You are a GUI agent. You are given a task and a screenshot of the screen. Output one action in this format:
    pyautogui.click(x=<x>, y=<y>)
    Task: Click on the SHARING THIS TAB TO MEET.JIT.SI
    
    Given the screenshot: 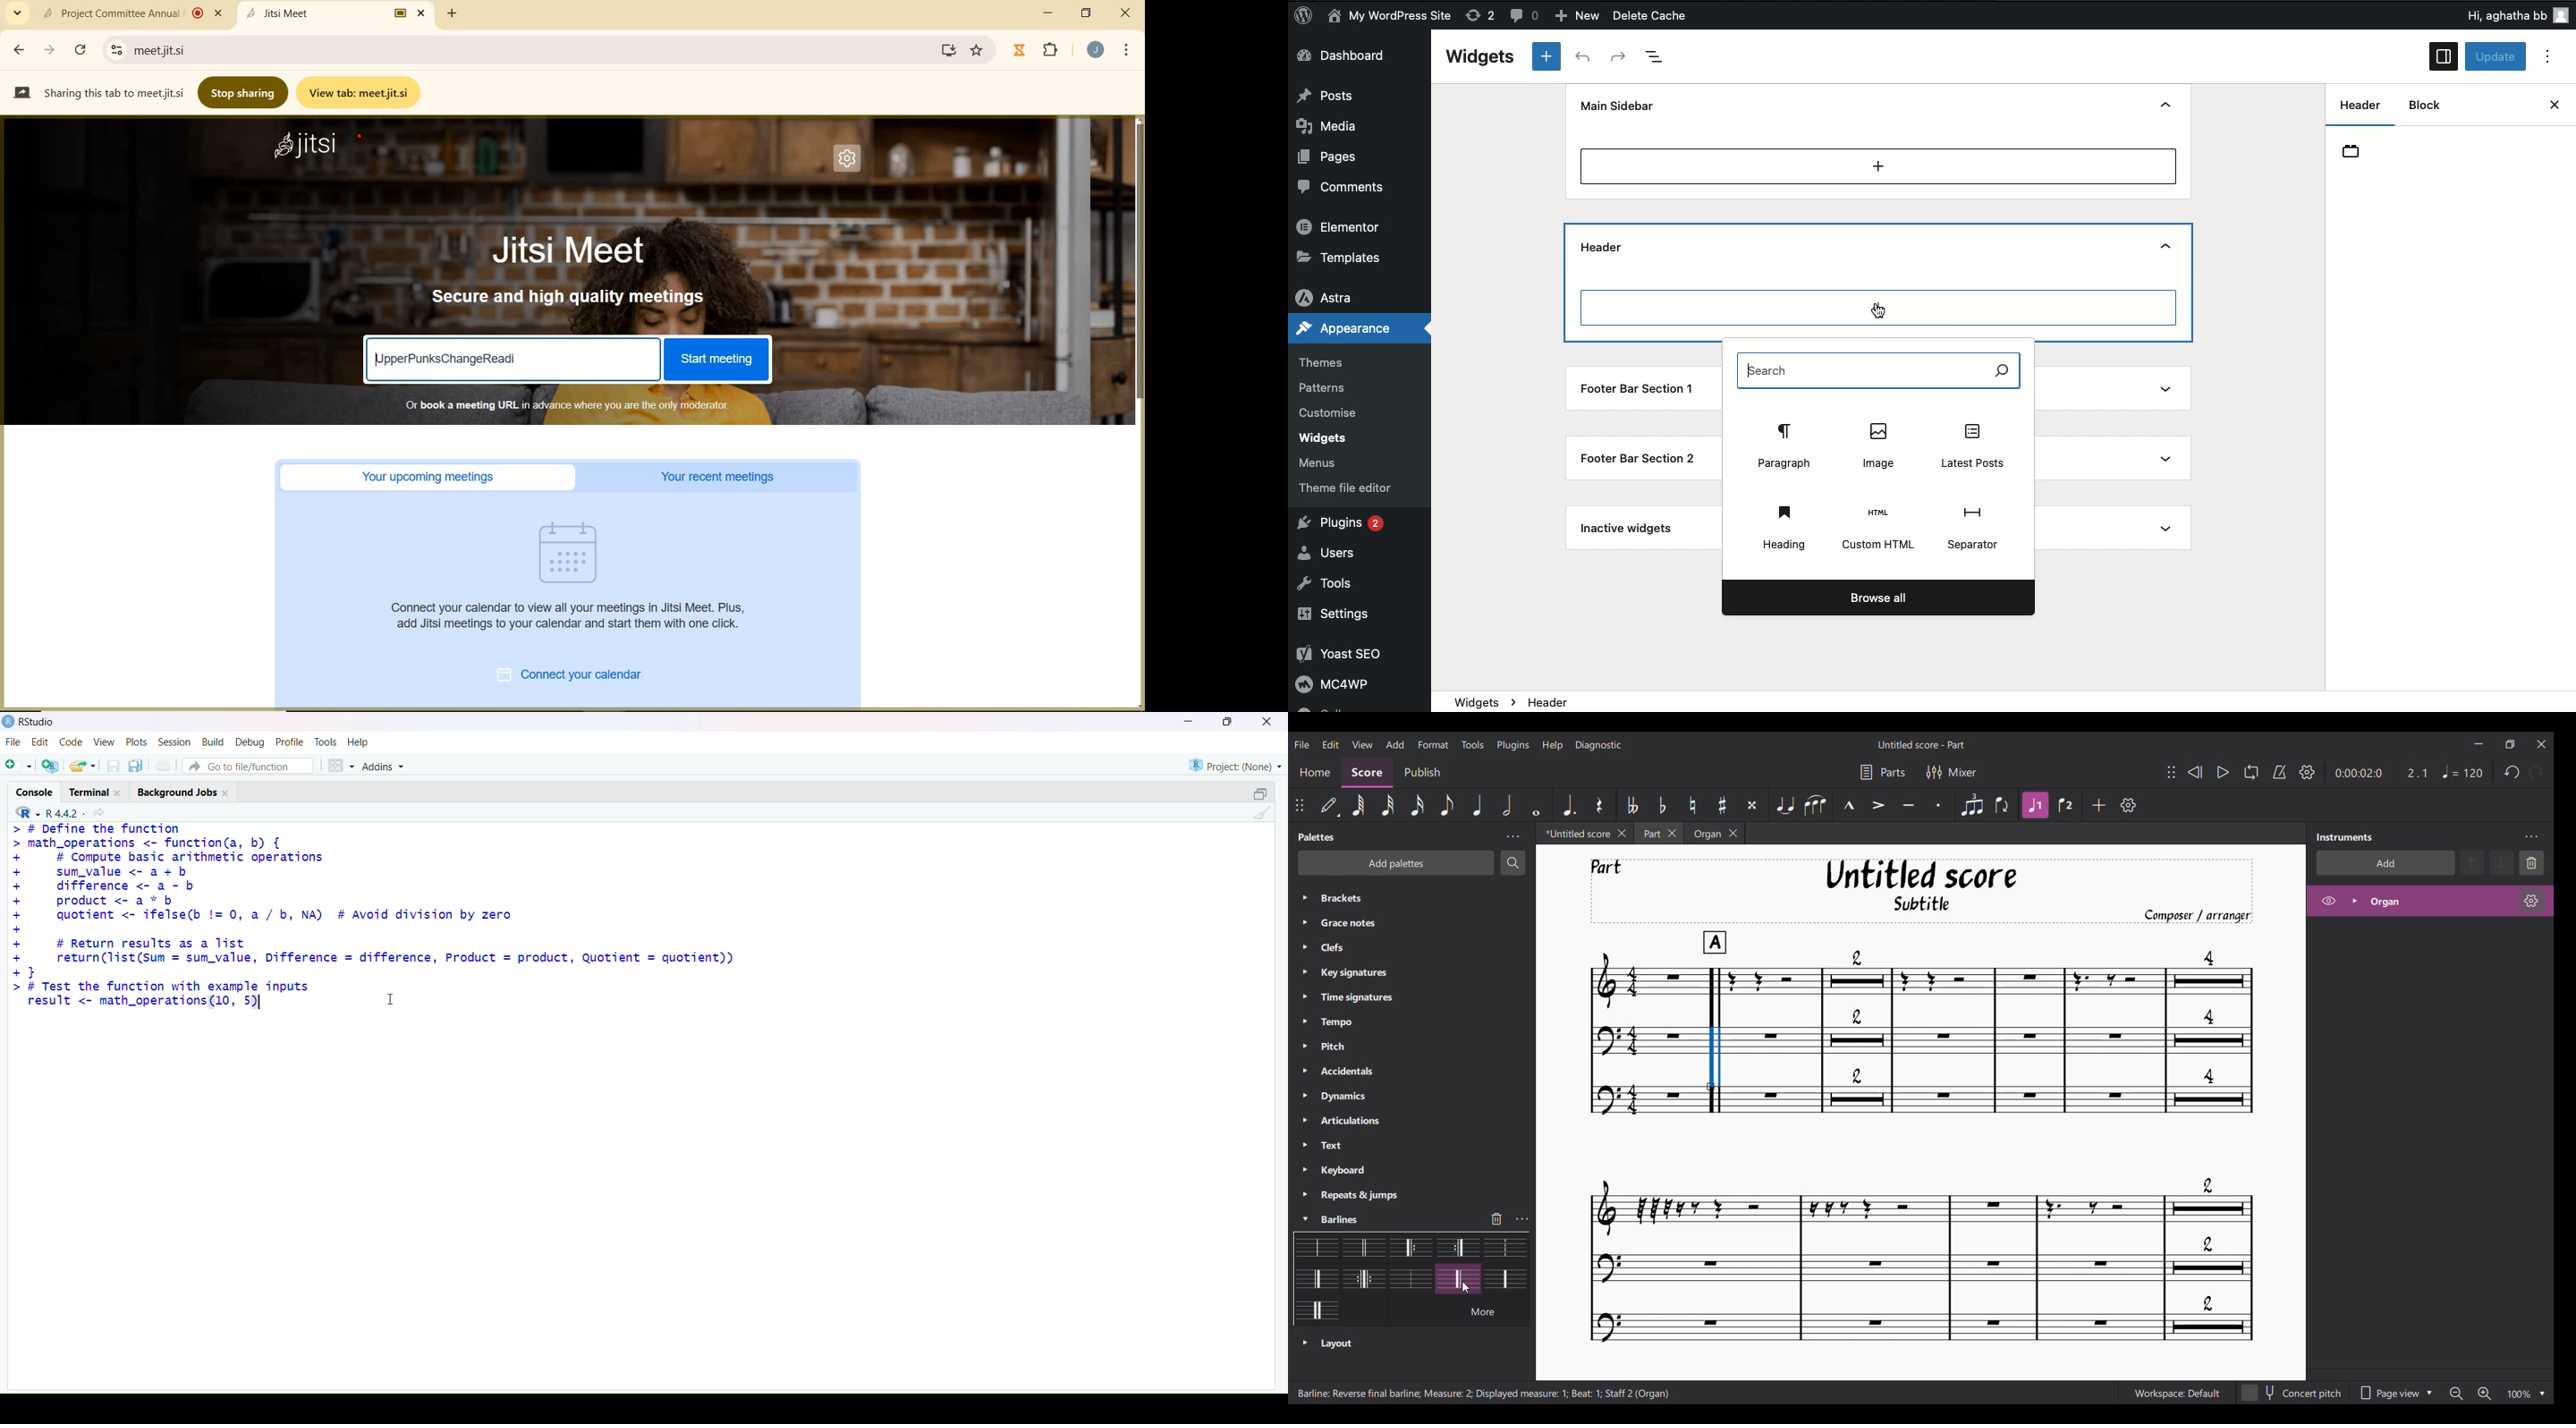 What is the action you would take?
    pyautogui.click(x=98, y=92)
    